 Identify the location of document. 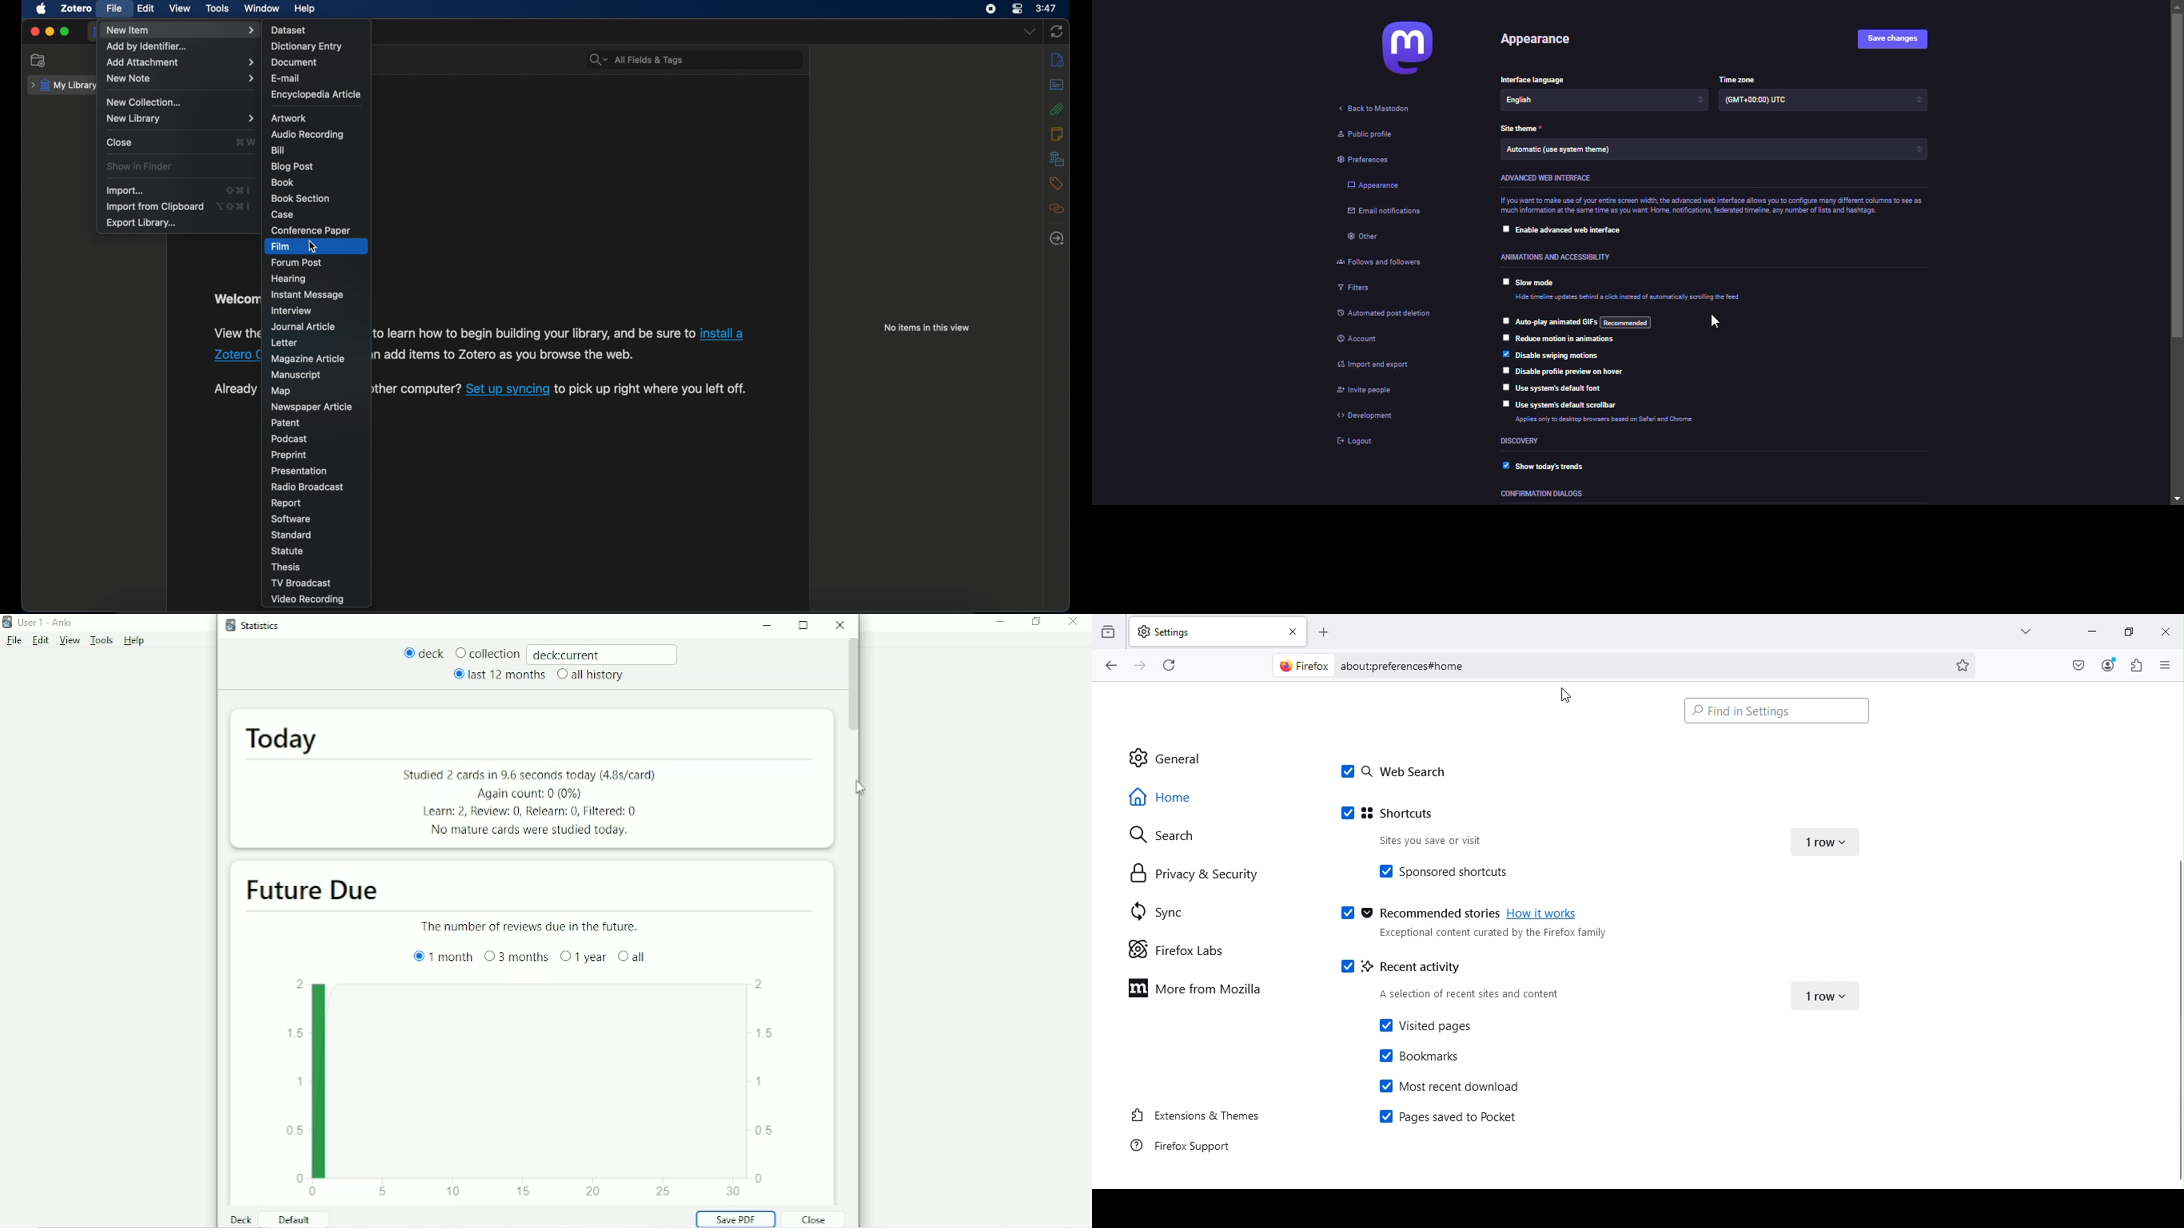
(293, 63).